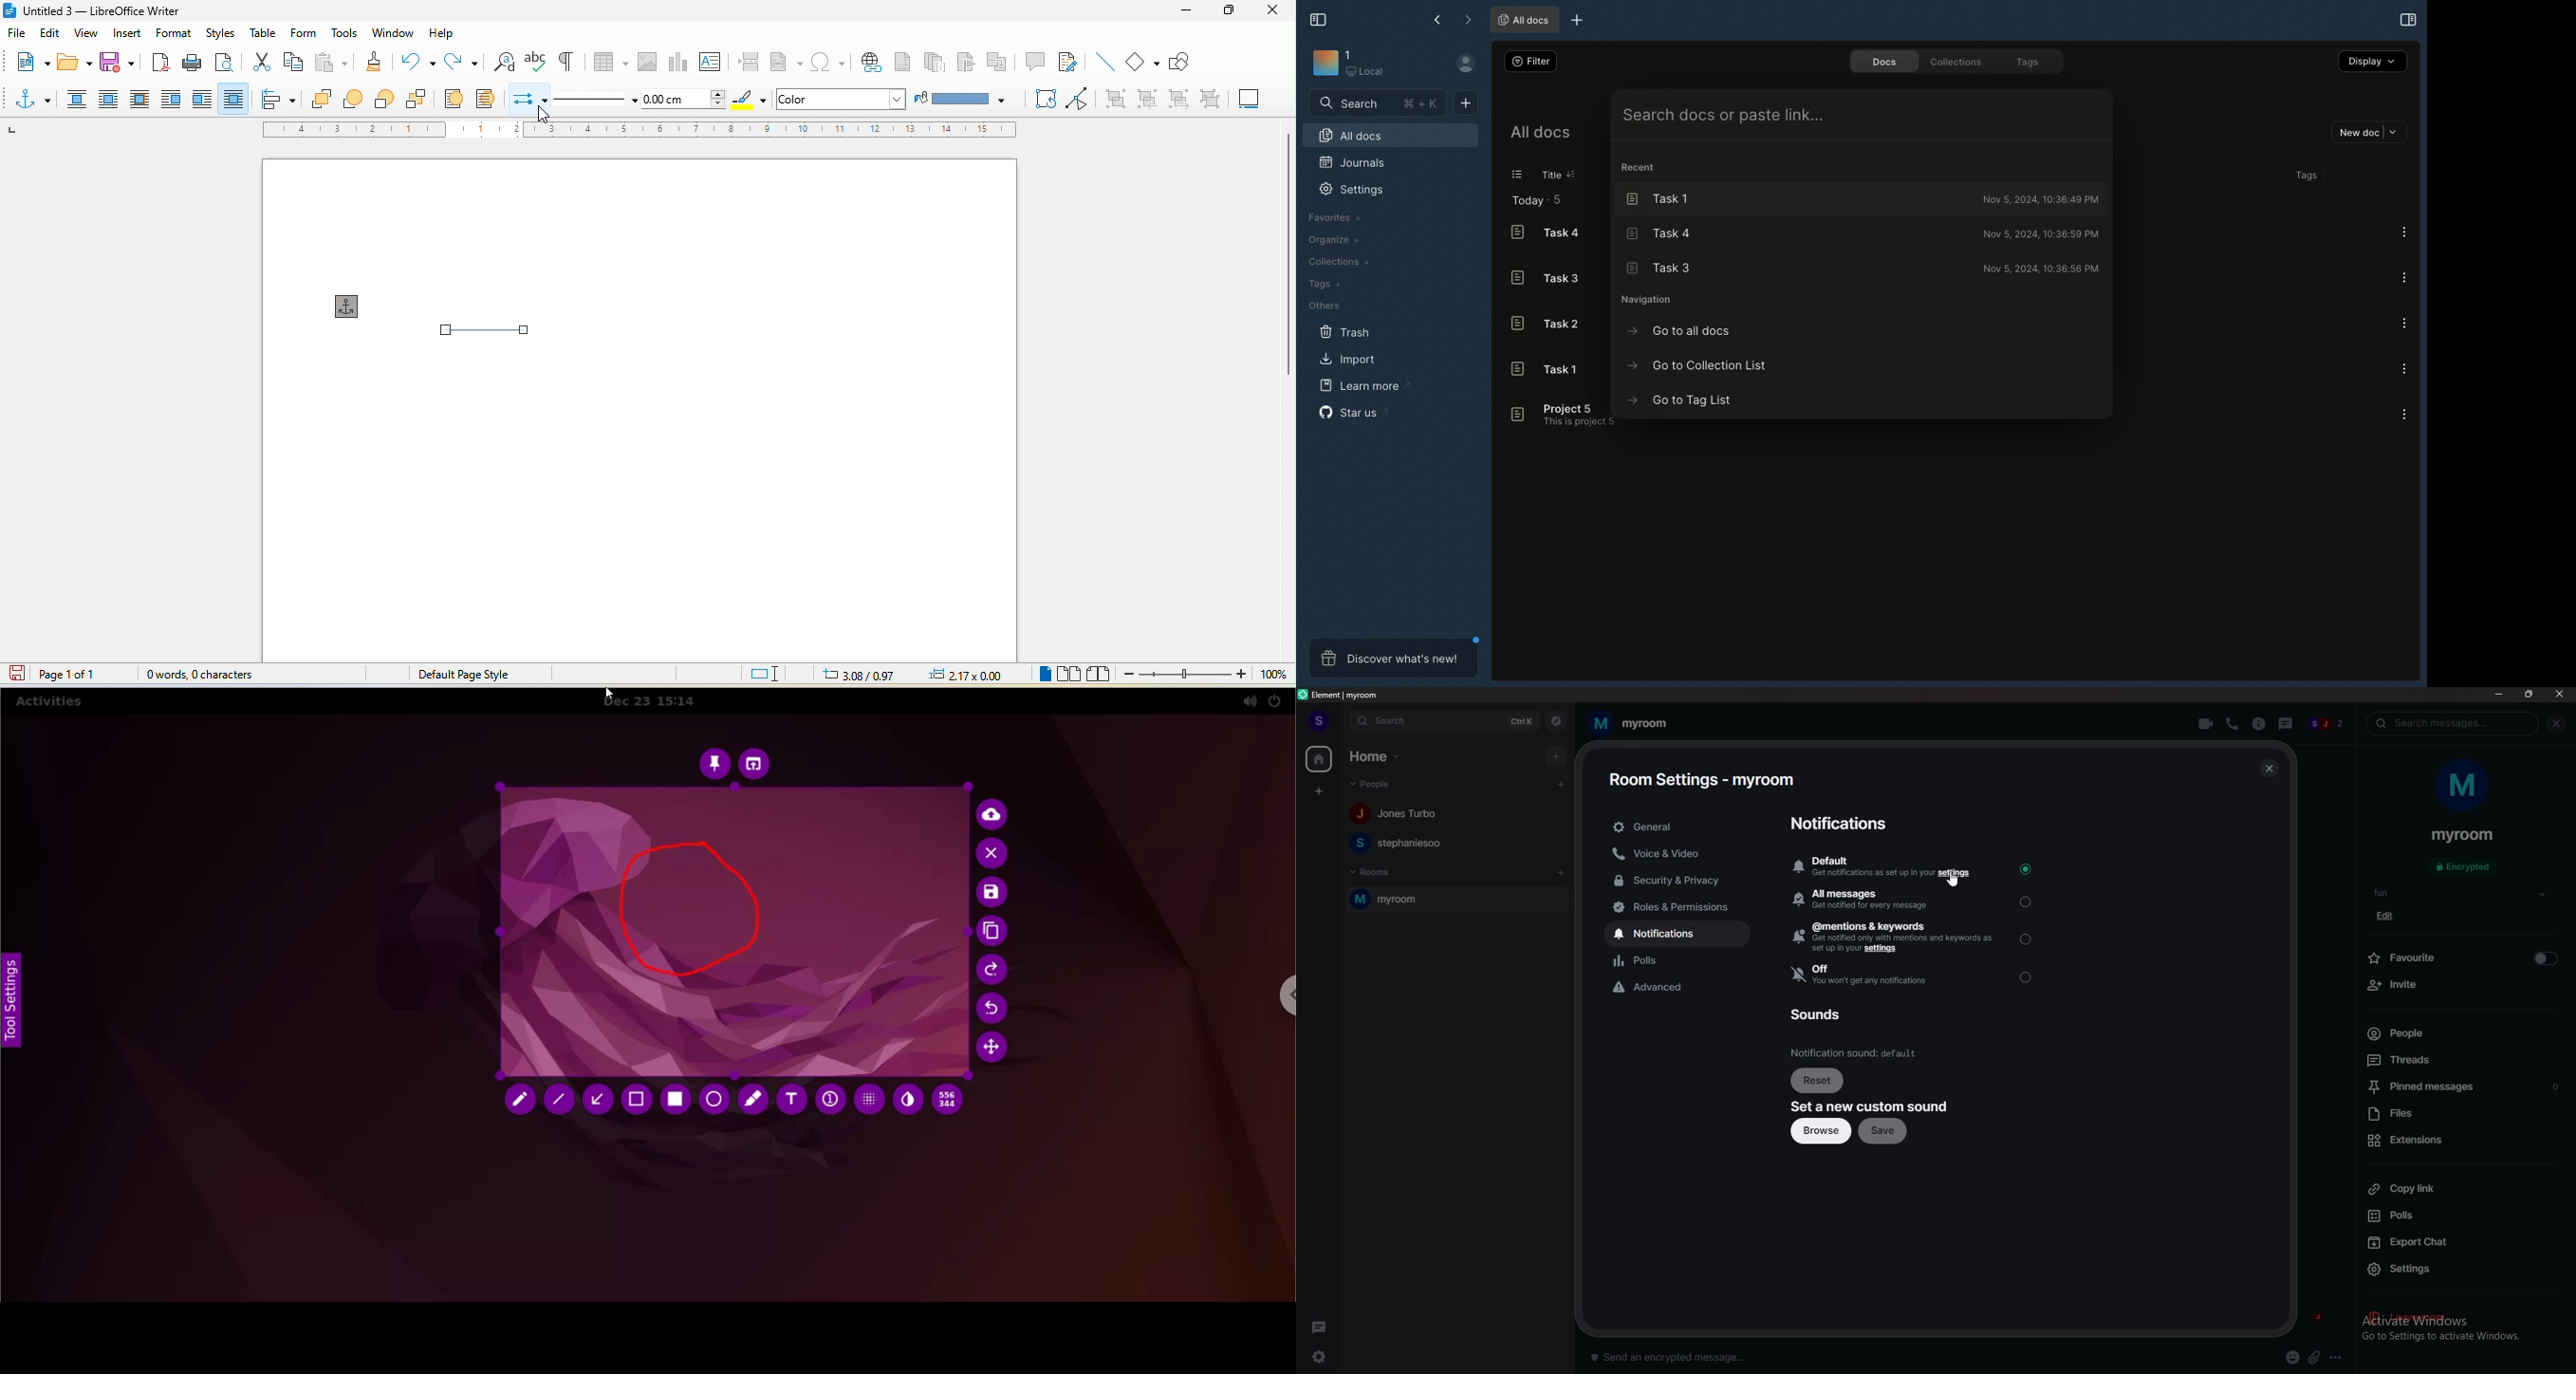 The width and height of the screenshot is (2576, 1400). Describe the element at coordinates (1870, 1107) in the screenshot. I see `set new notification sound` at that location.